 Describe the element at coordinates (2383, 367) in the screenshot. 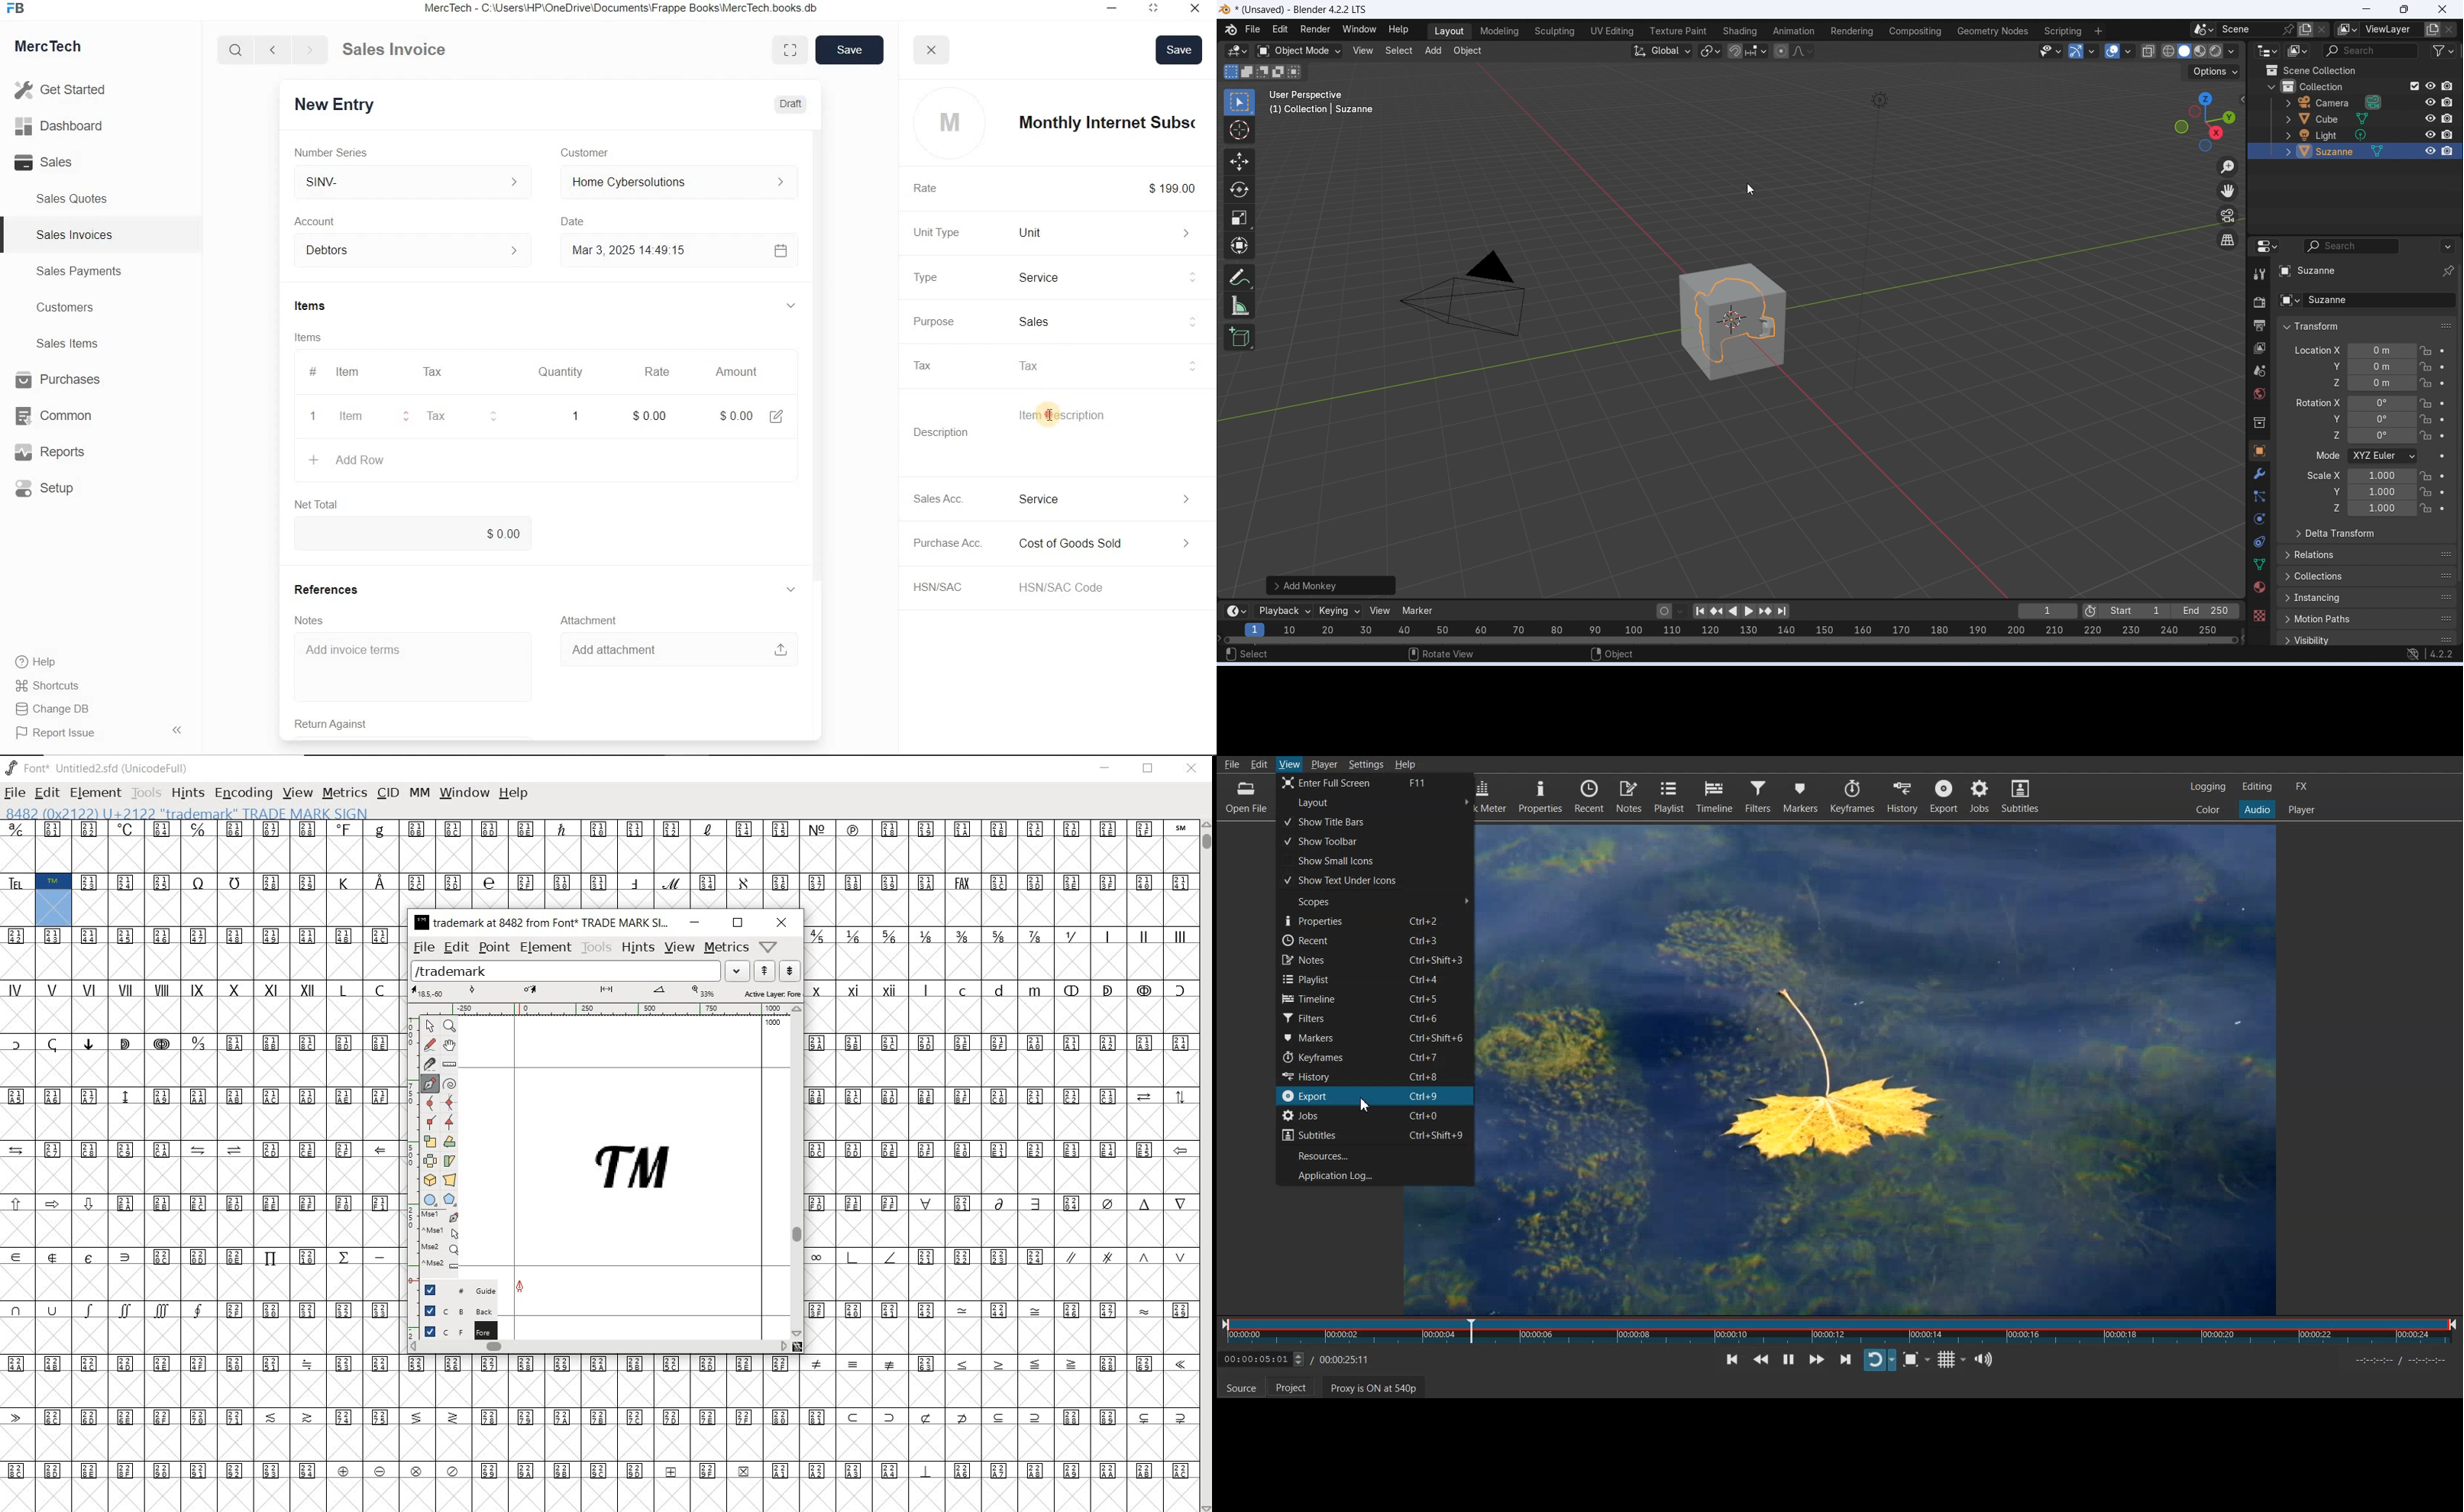

I see `location` at that location.